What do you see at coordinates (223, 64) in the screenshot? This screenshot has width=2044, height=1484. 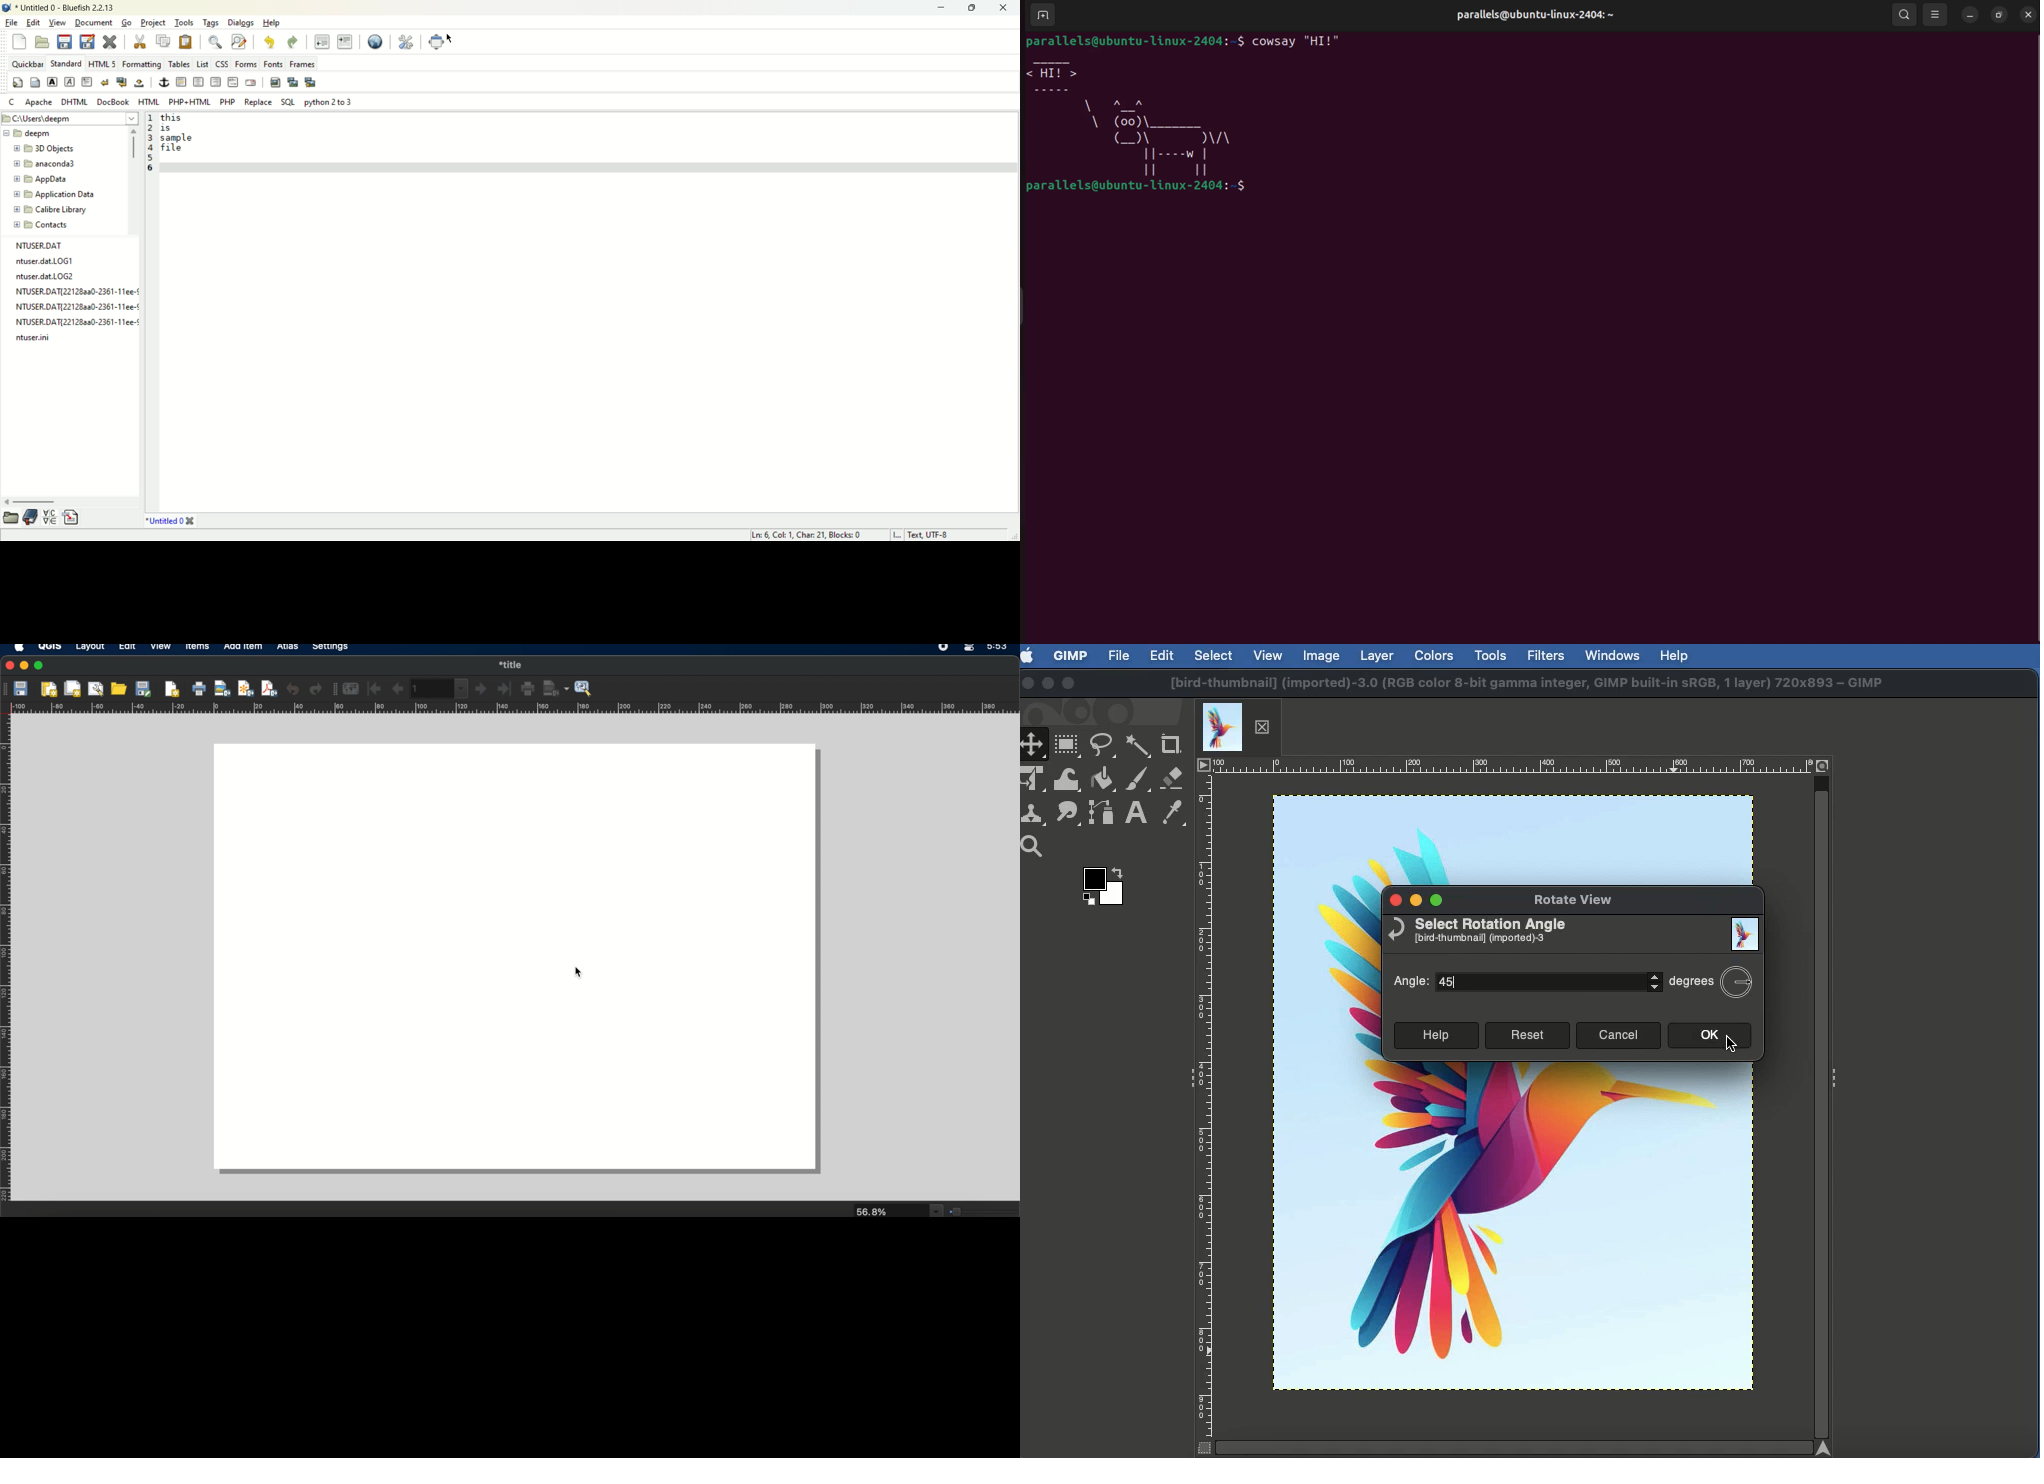 I see `CSS` at bounding box center [223, 64].